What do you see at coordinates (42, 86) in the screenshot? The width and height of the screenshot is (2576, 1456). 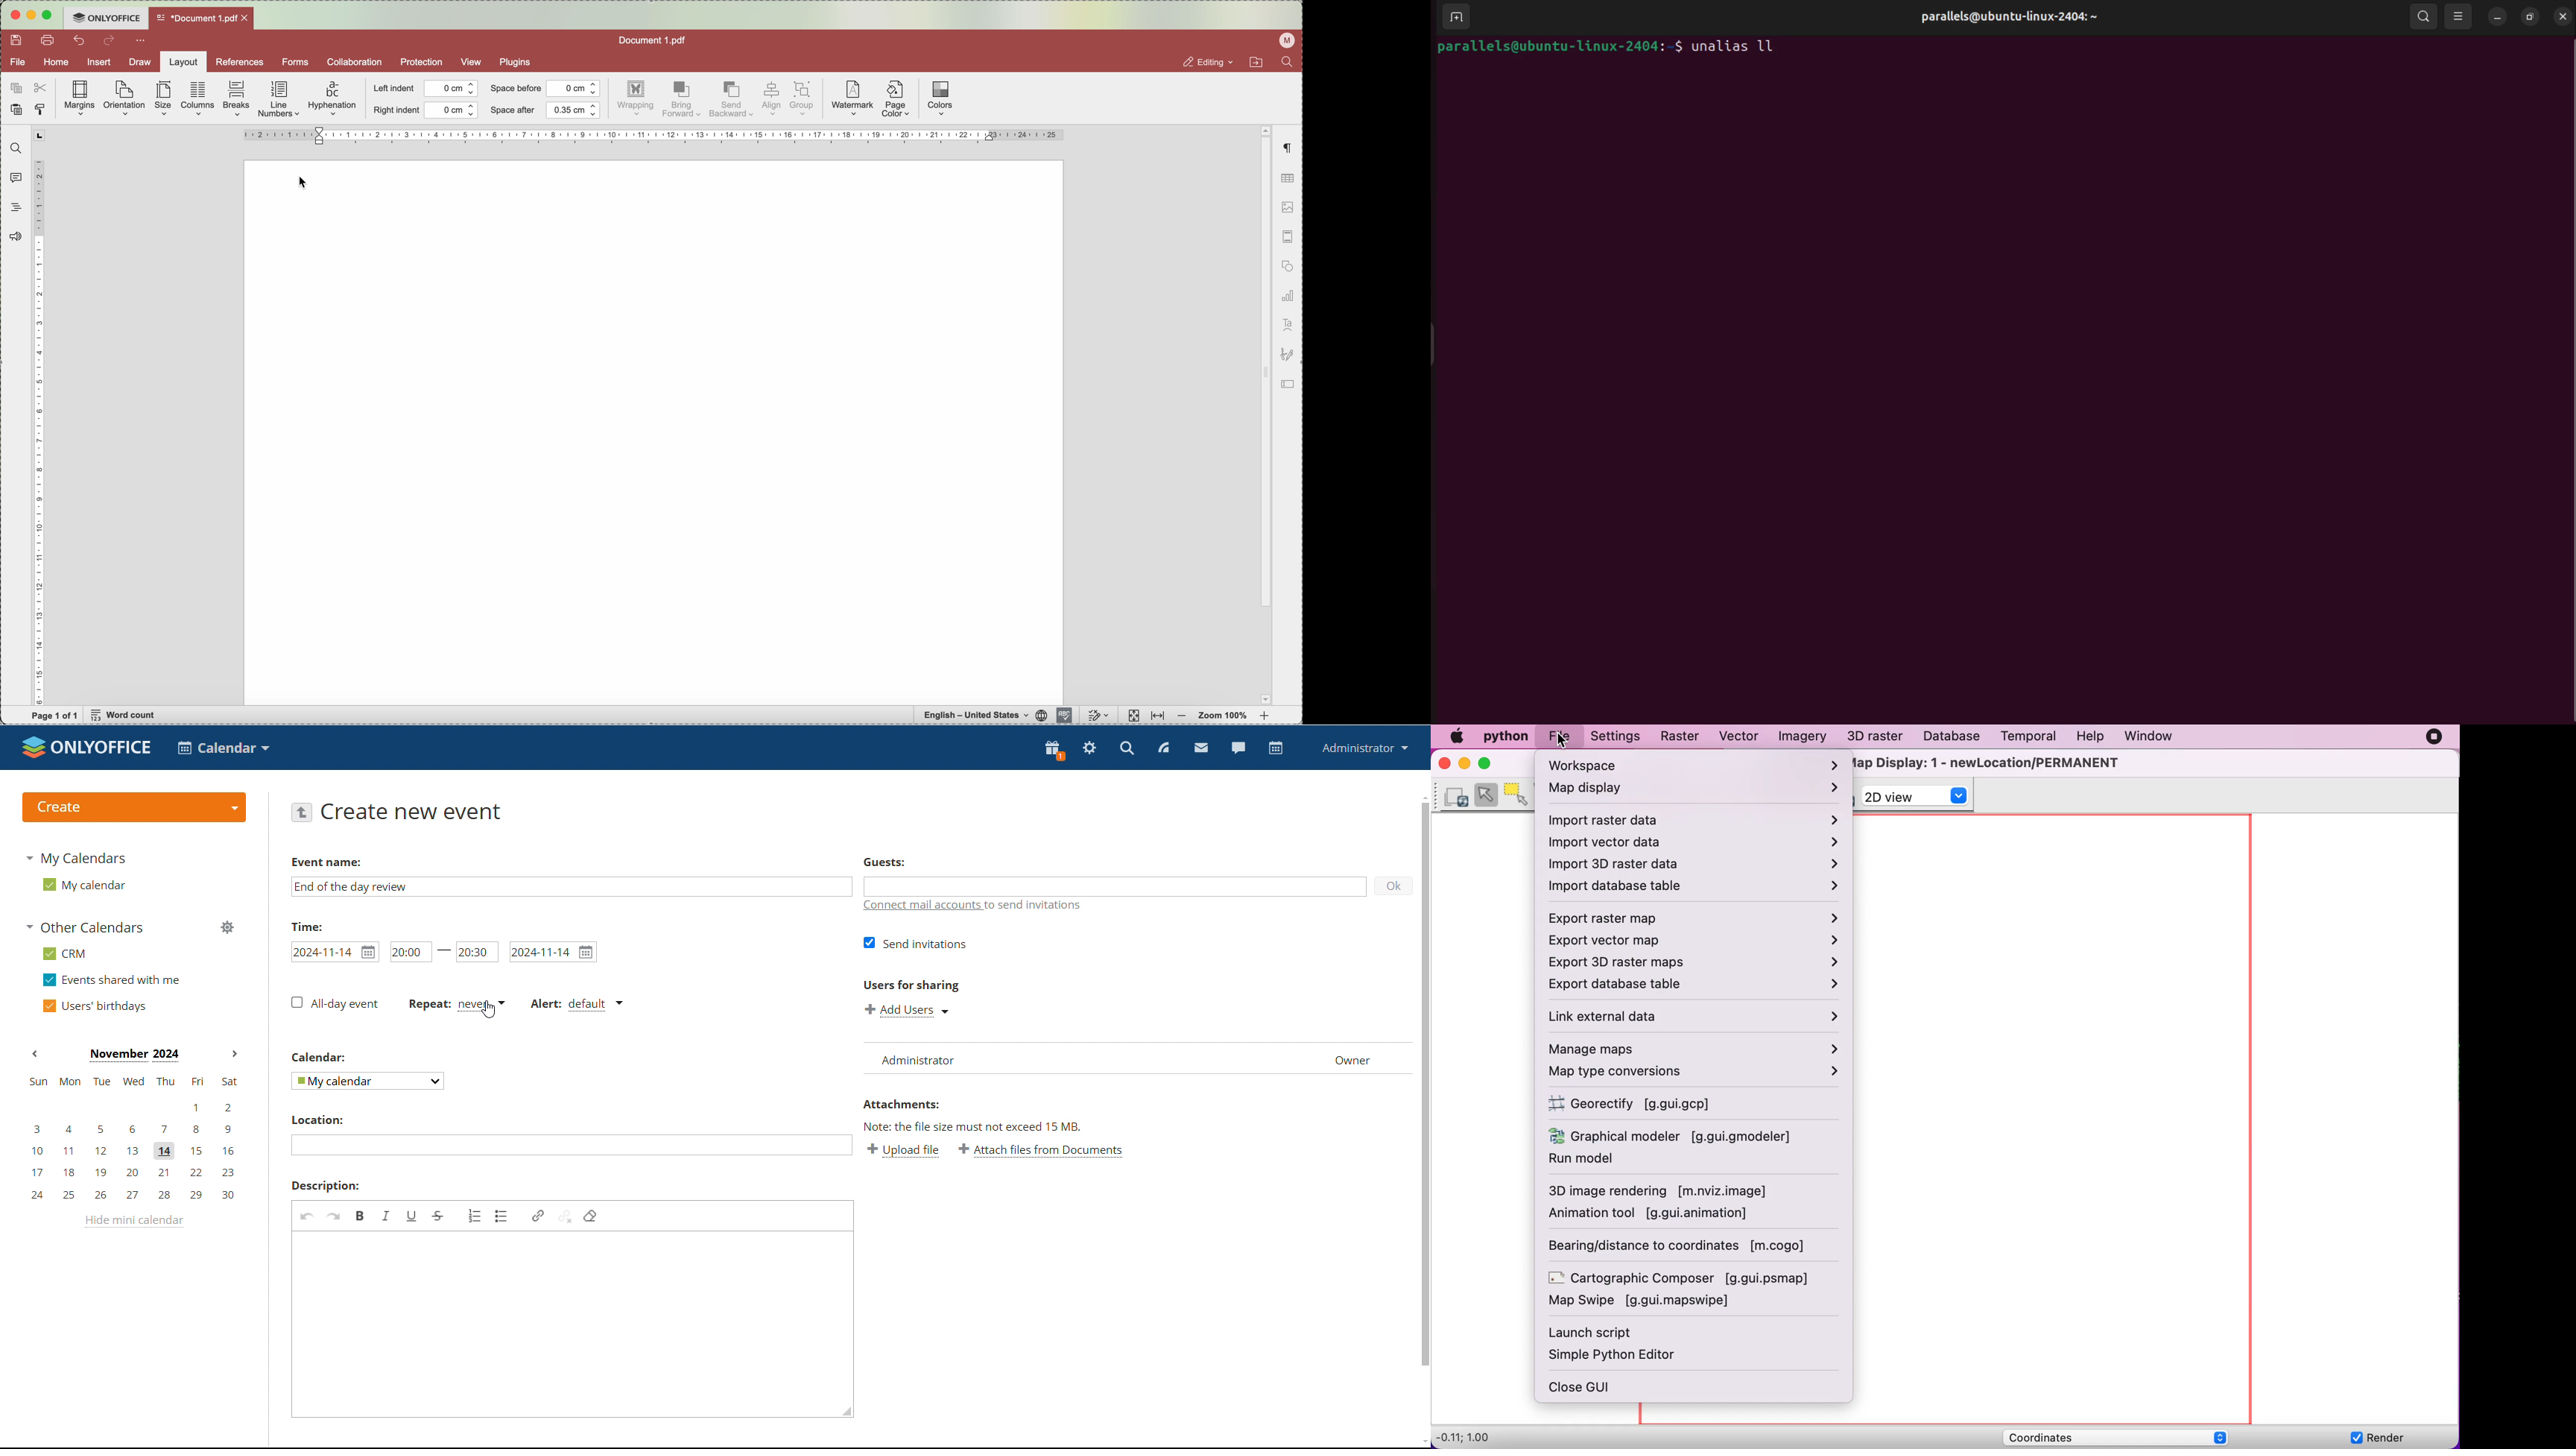 I see `cut` at bounding box center [42, 86].